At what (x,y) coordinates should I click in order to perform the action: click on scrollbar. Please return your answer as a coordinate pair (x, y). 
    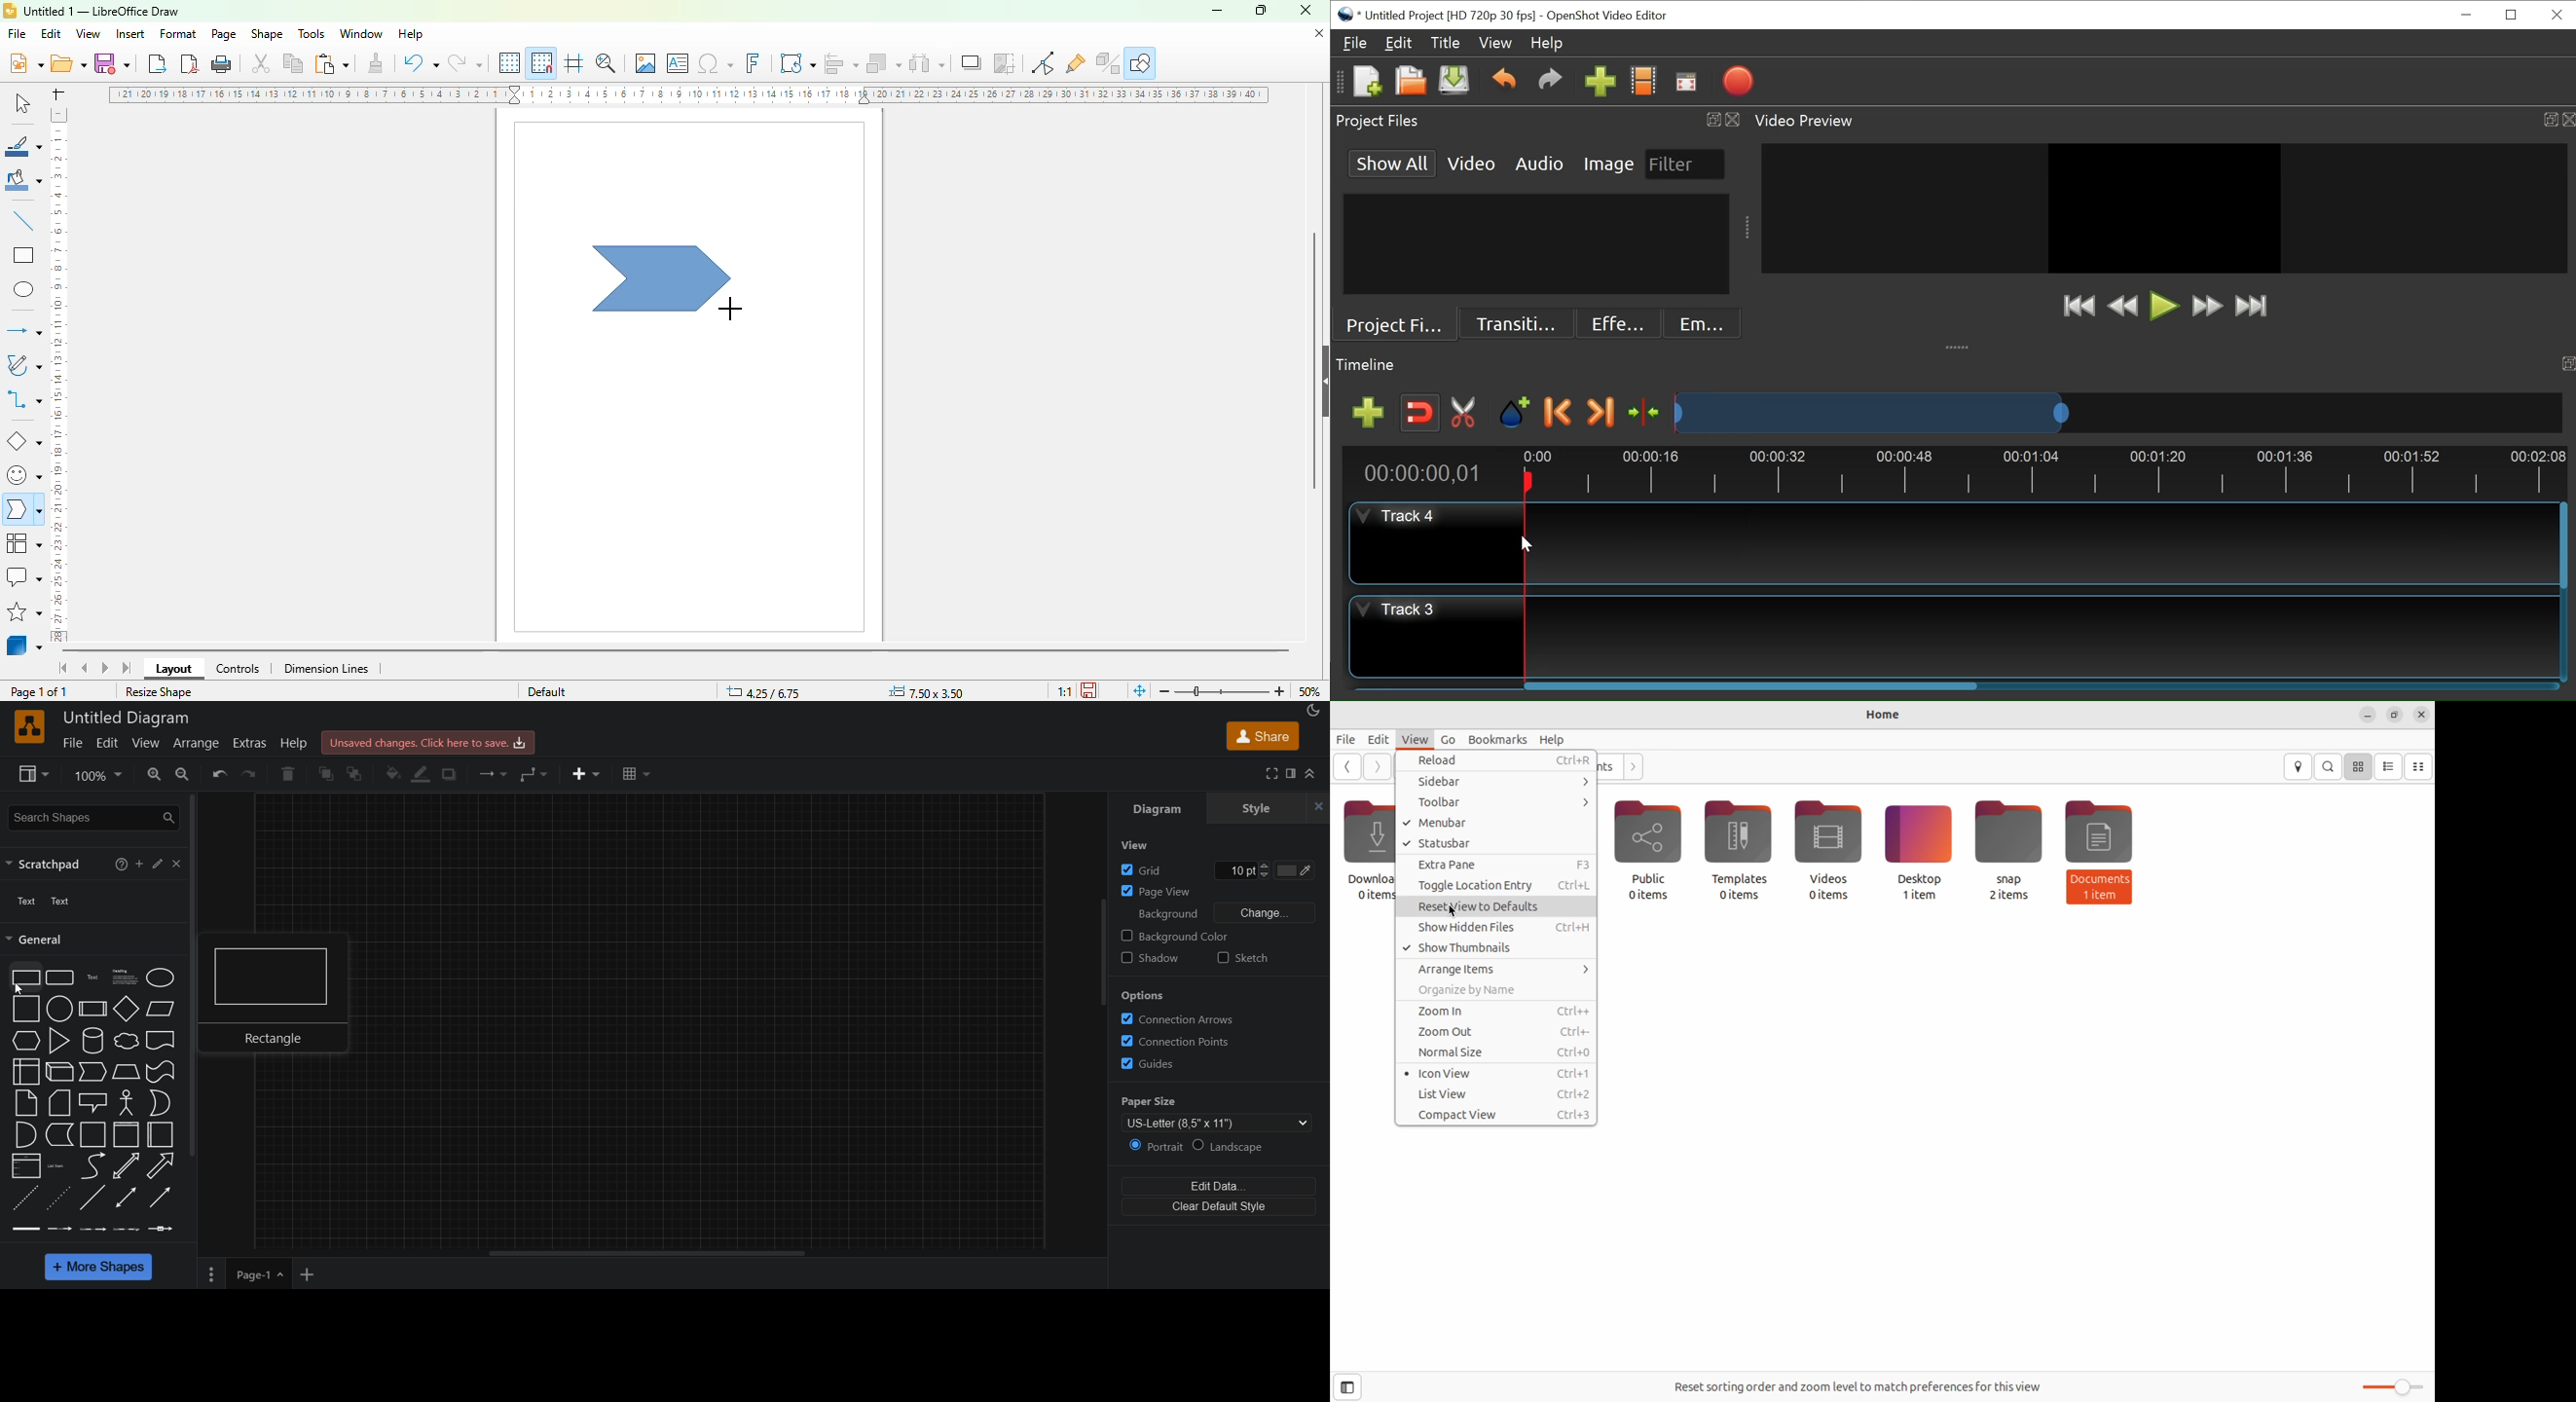
    Looking at the image, I should click on (1750, 686).